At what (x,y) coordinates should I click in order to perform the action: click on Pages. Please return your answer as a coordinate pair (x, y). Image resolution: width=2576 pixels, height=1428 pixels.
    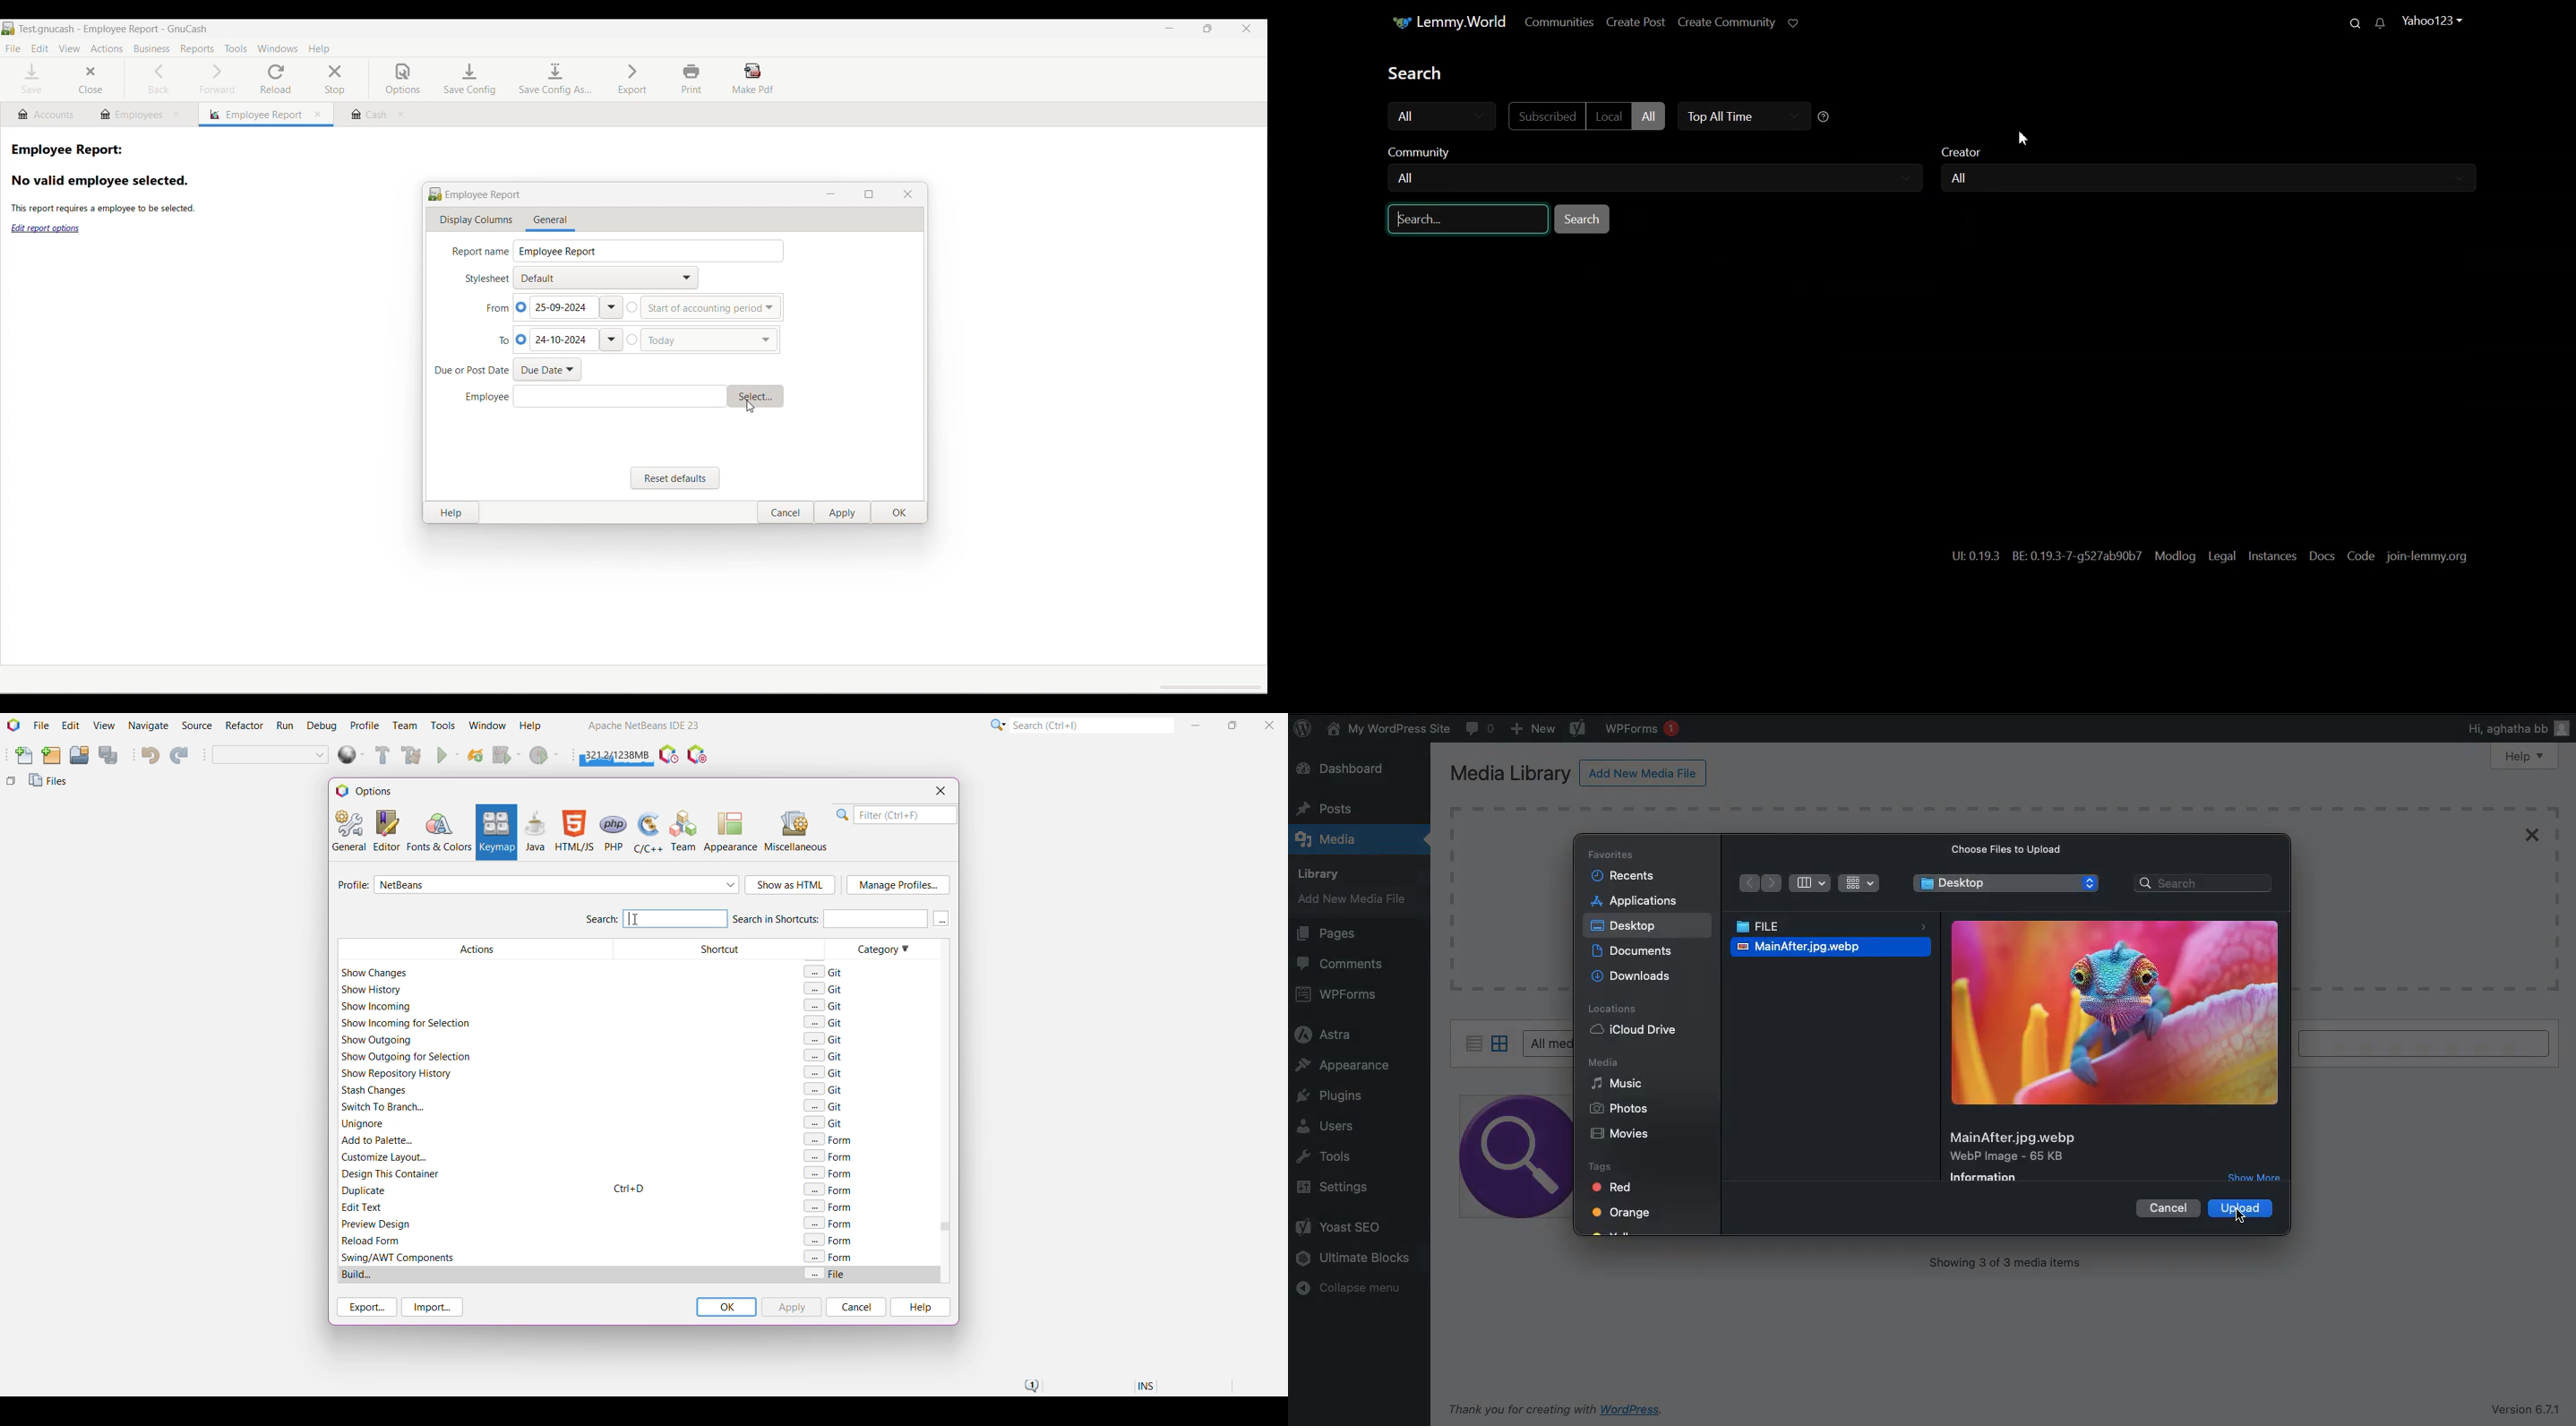
    Looking at the image, I should click on (1330, 935).